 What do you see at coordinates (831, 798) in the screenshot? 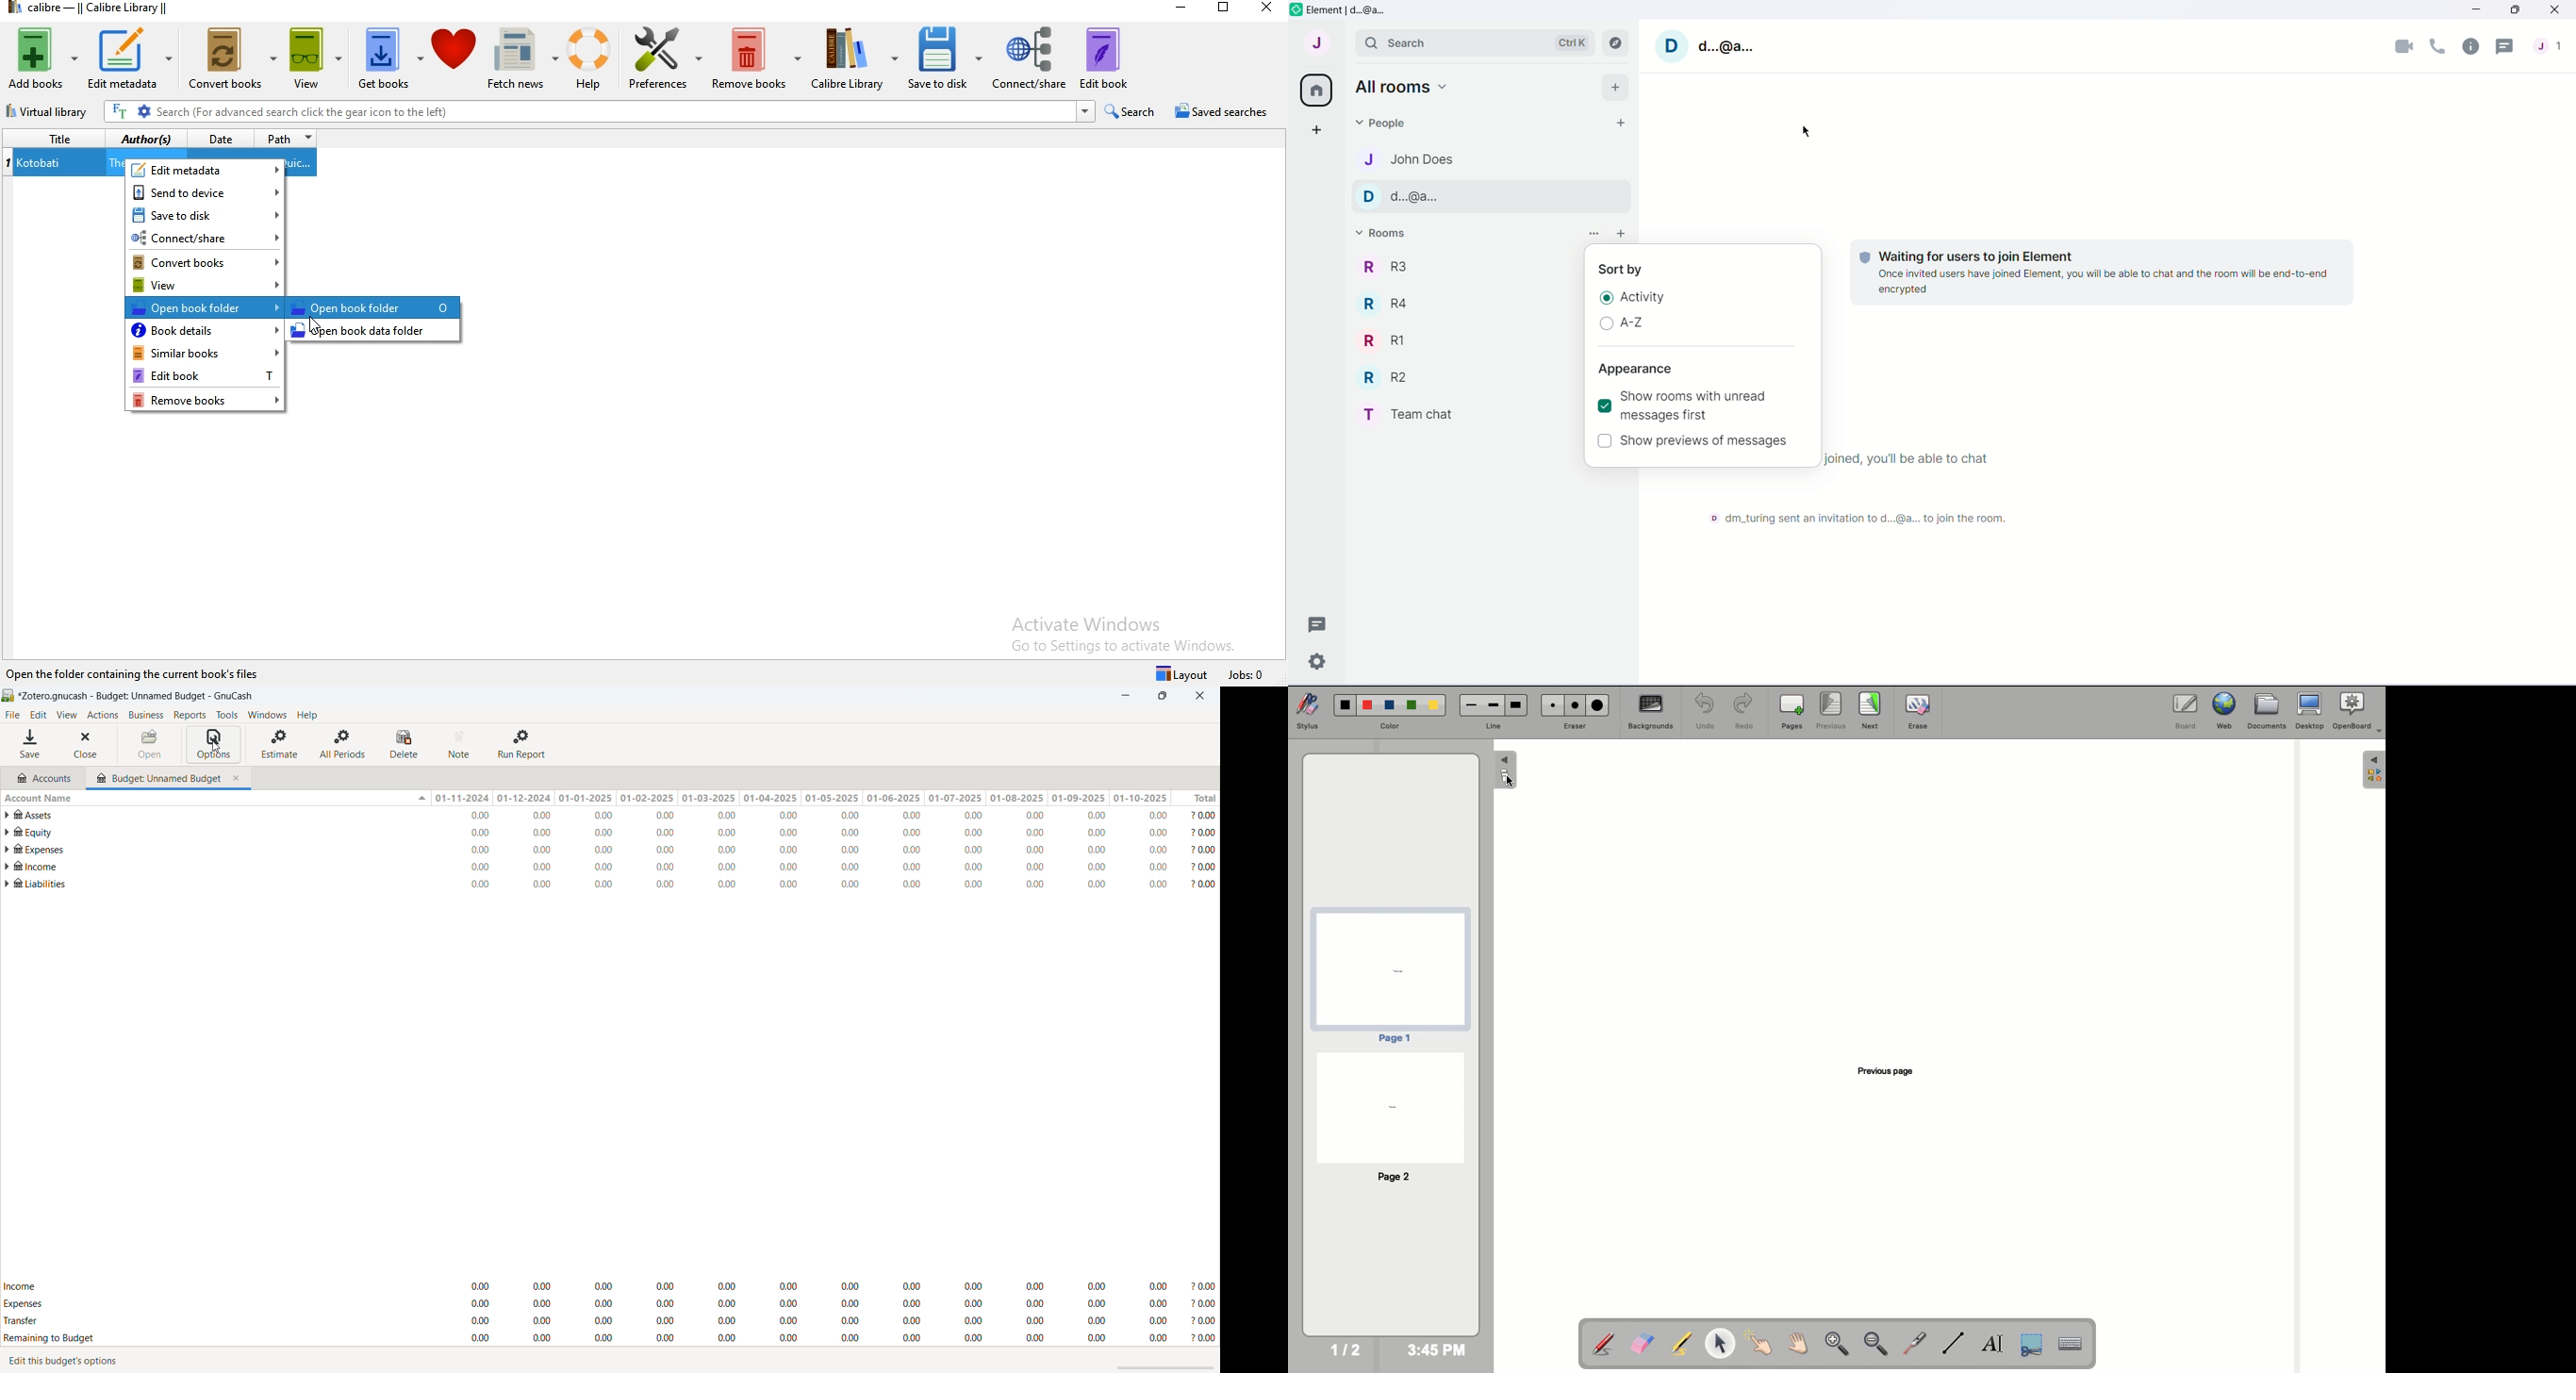
I see `01-05-2025` at bounding box center [831, 798].